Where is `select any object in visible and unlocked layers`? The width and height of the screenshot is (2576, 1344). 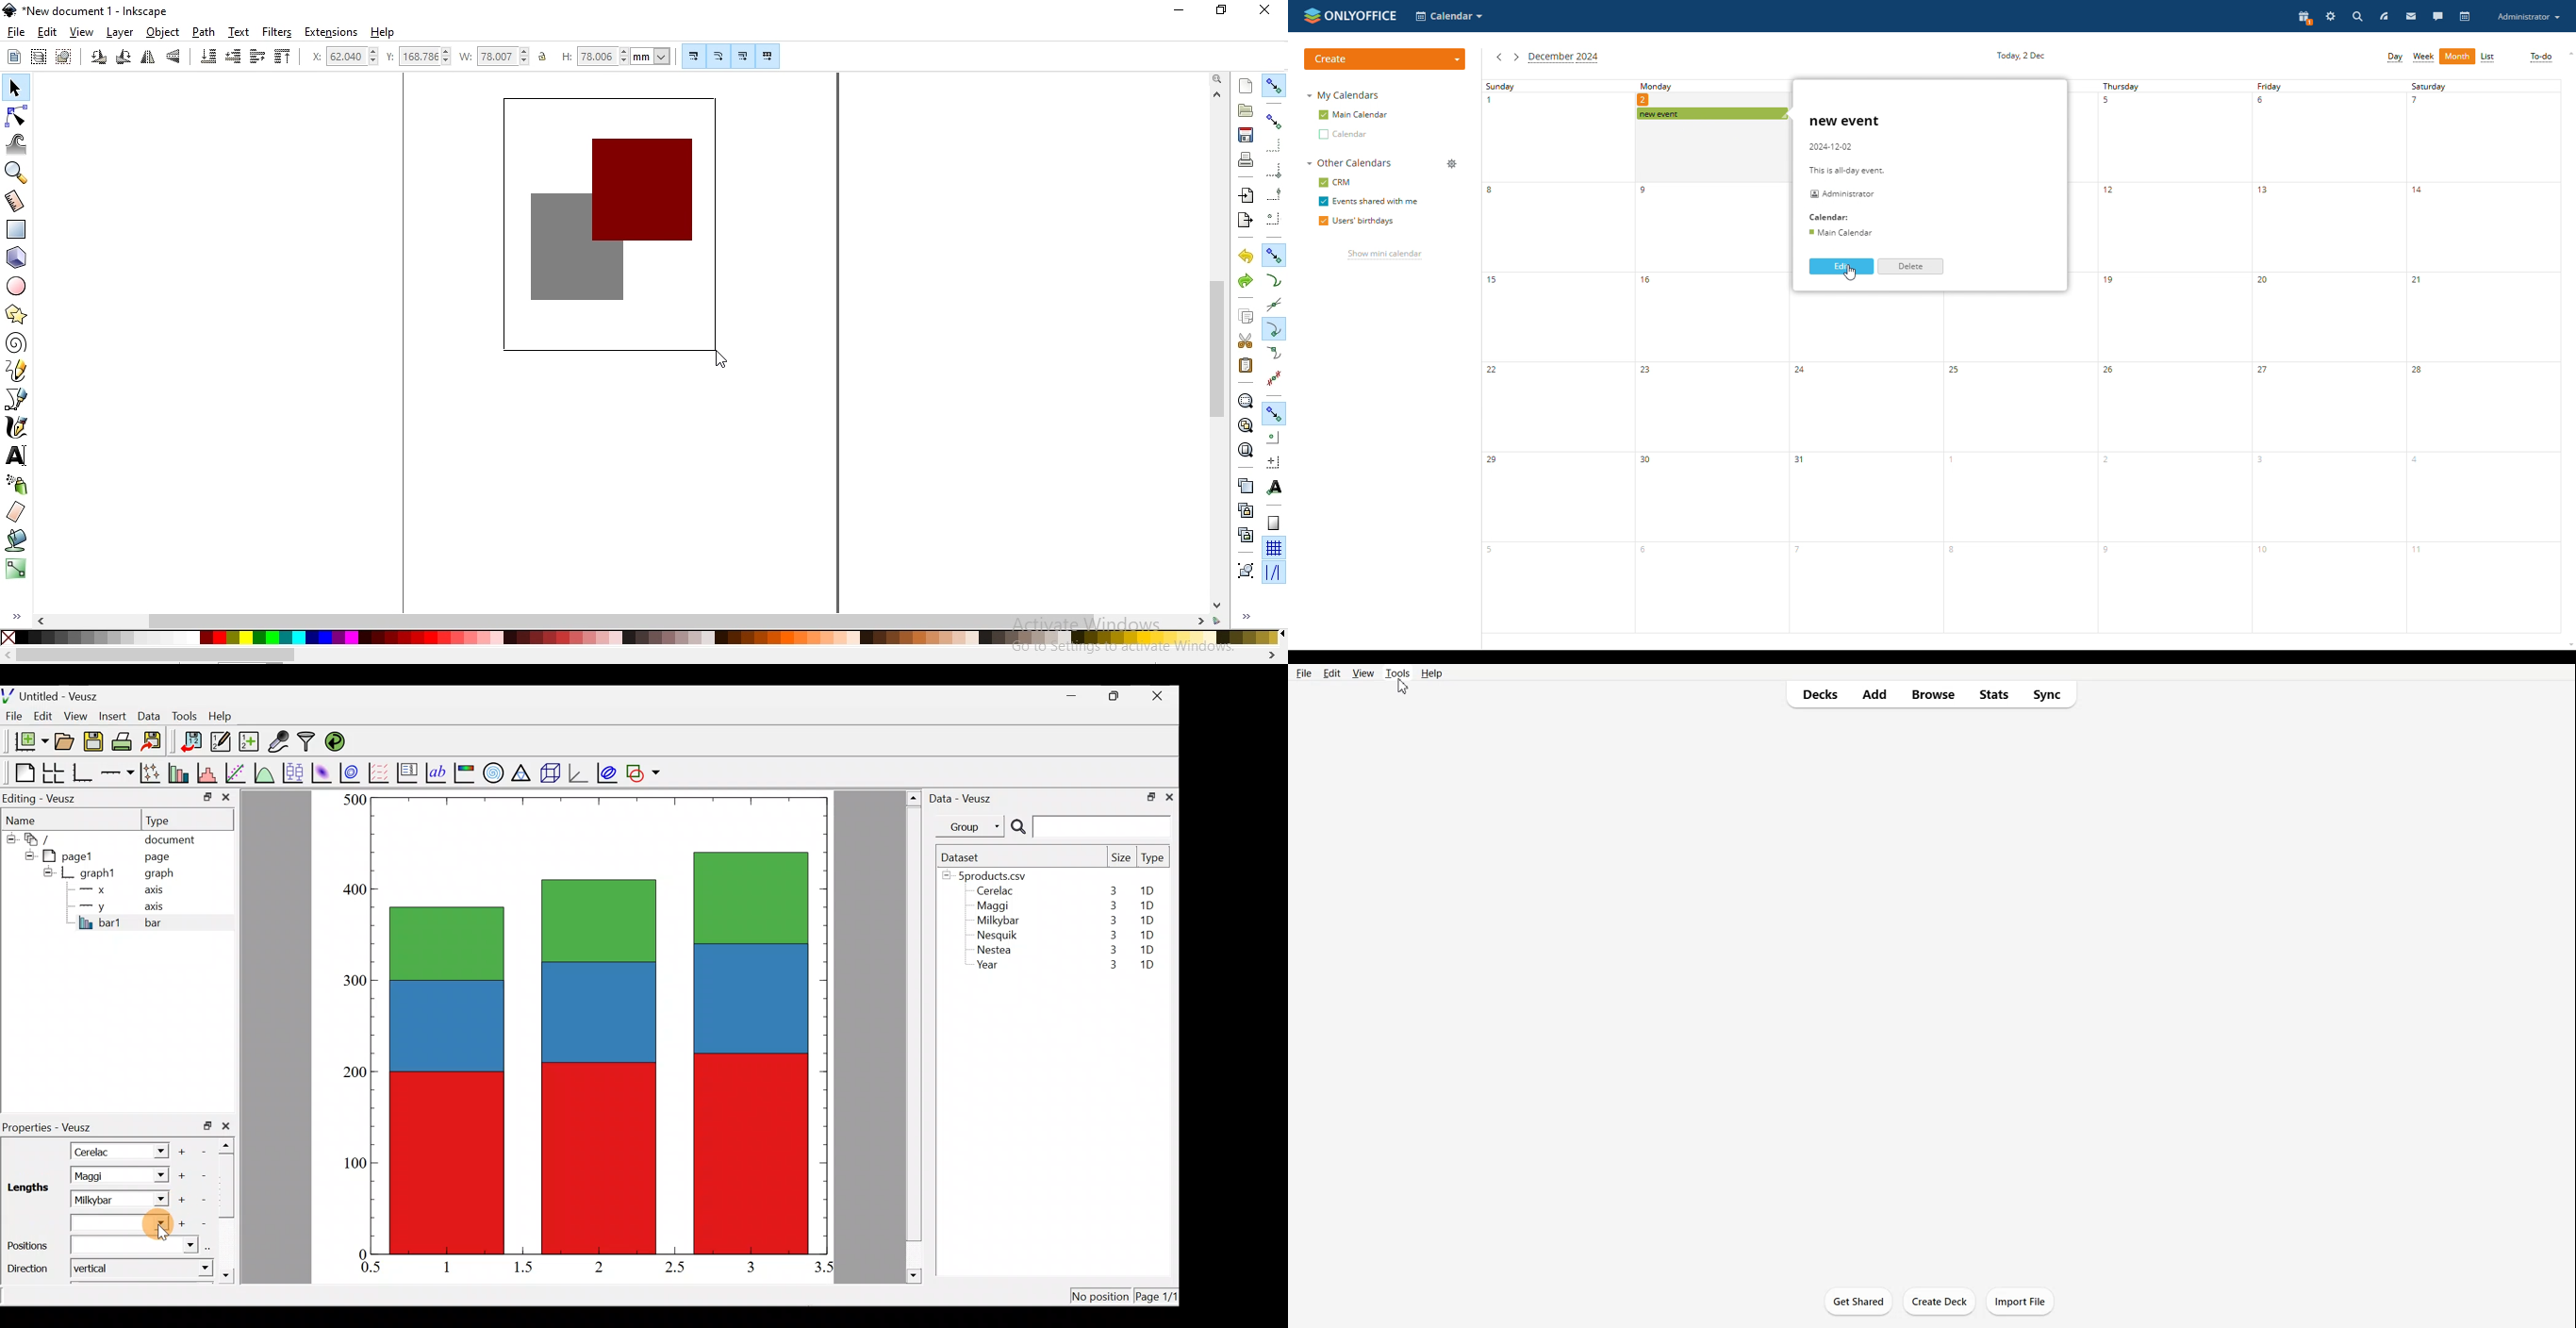 select any object in visible and unlocked layers is located at coordinates (40, 57).